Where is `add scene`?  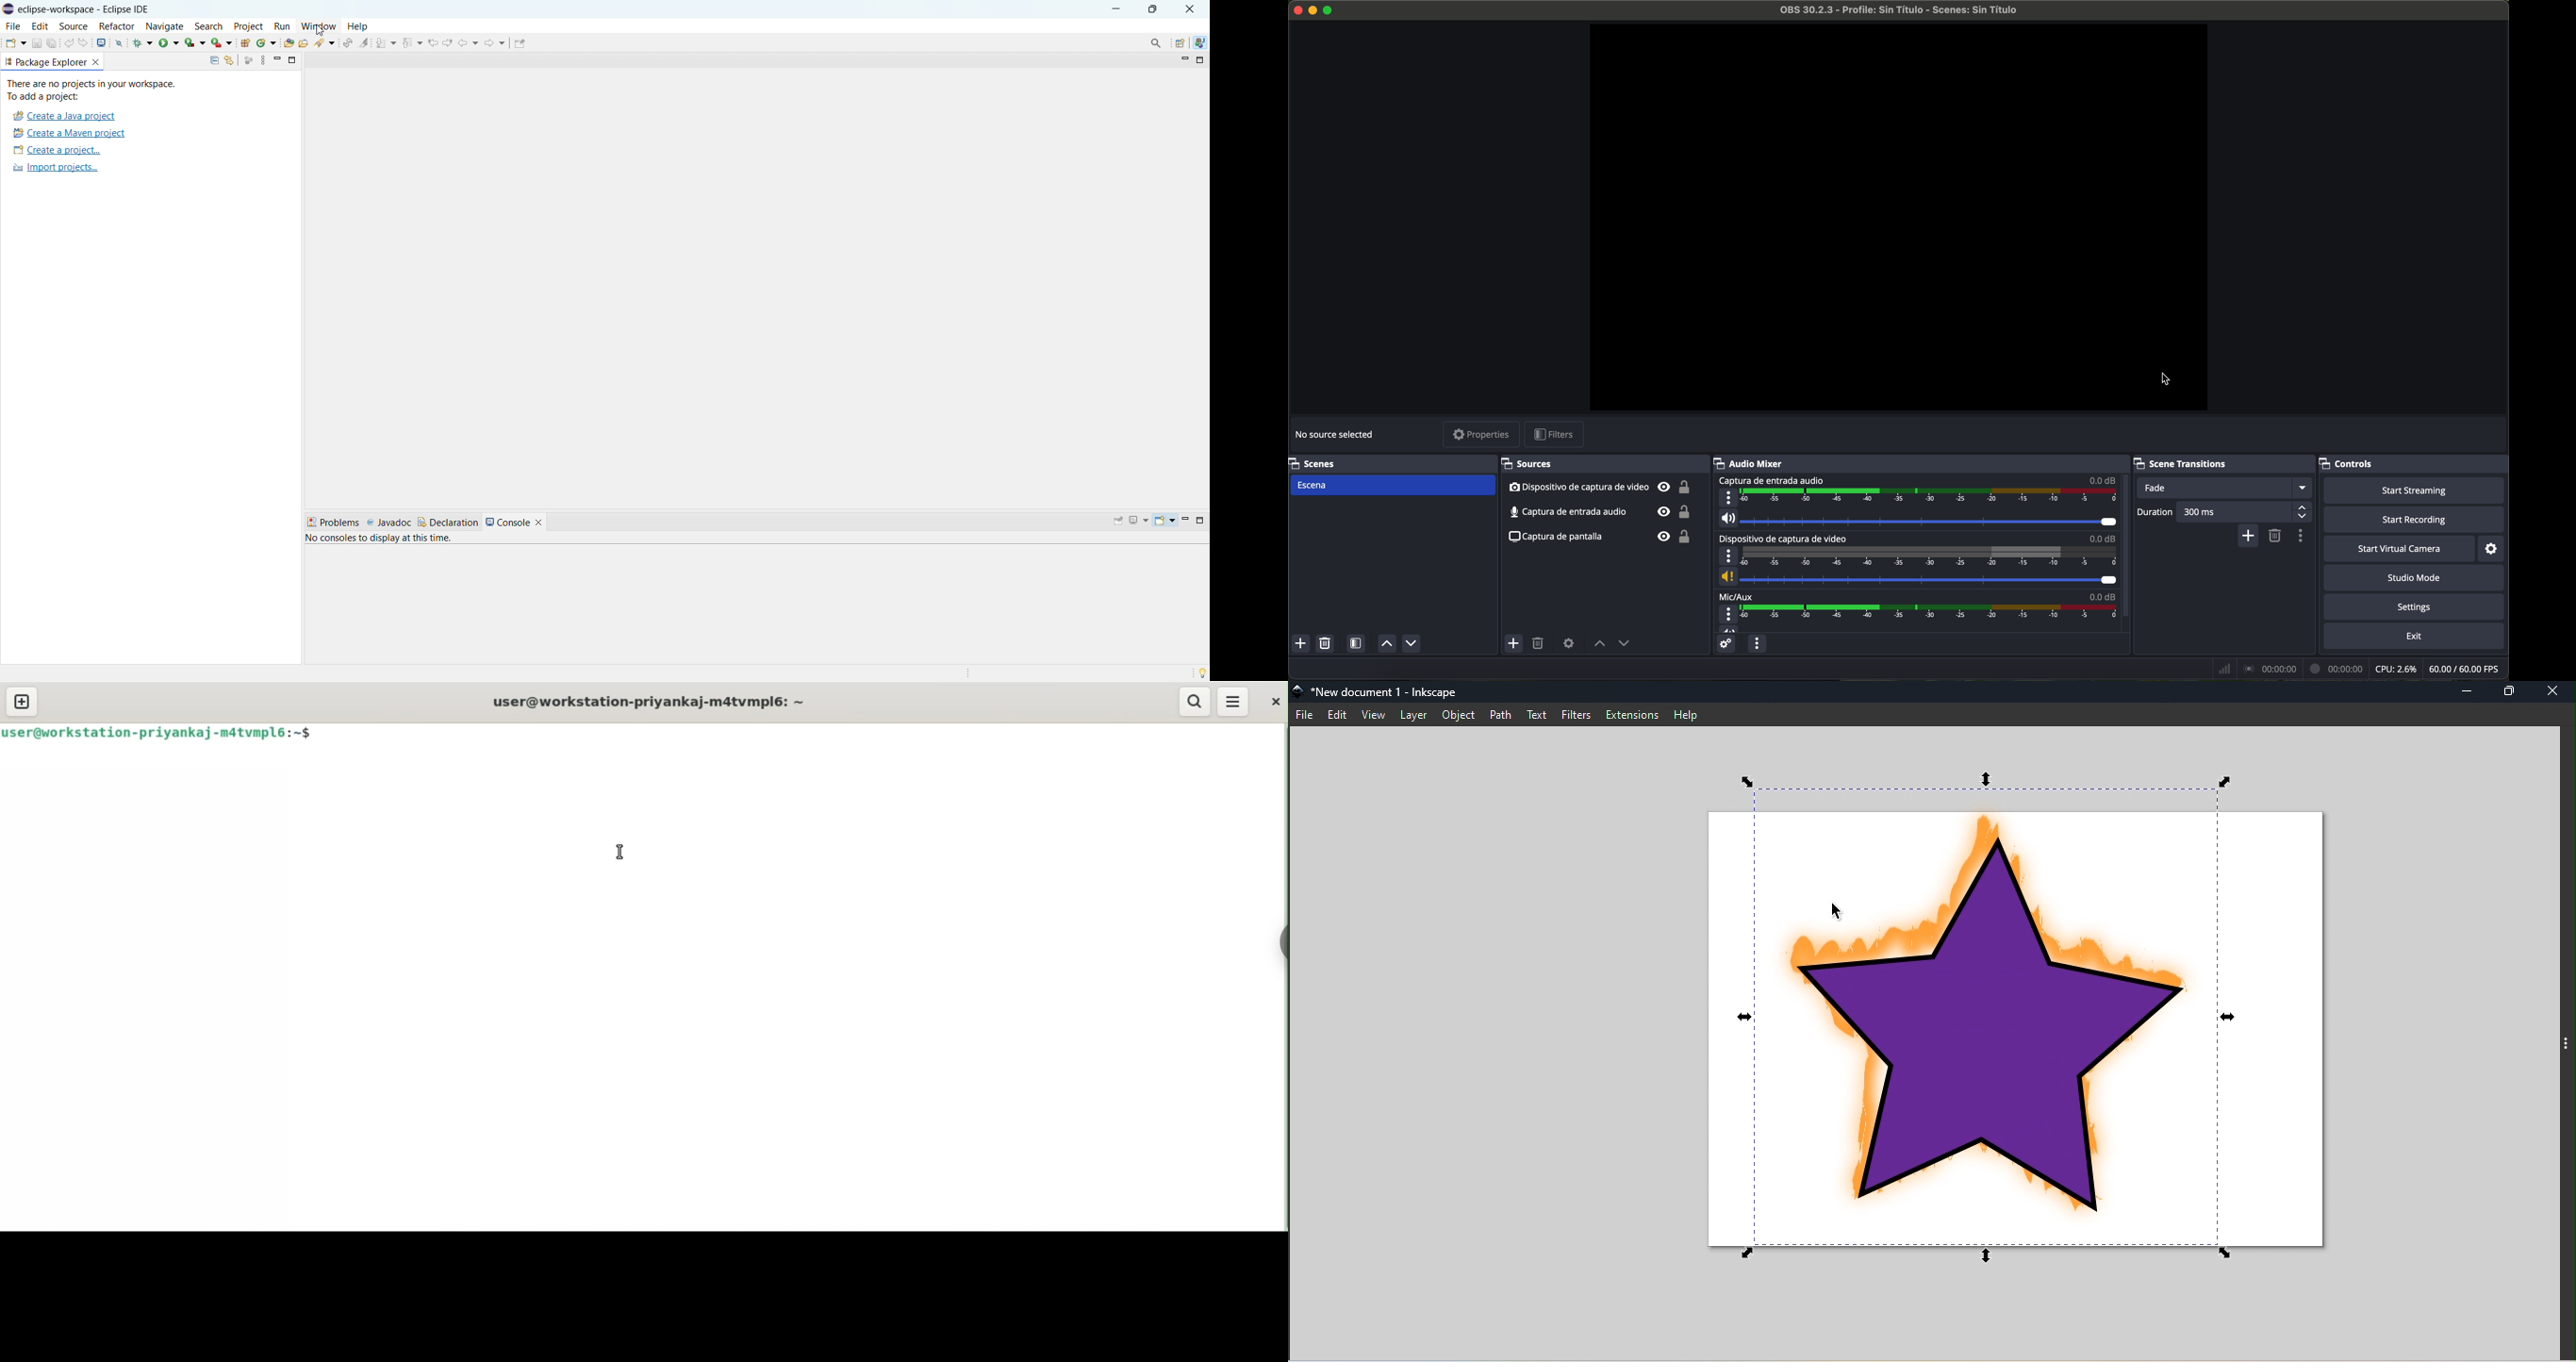 add scene is located at coordinates (1301, 645).